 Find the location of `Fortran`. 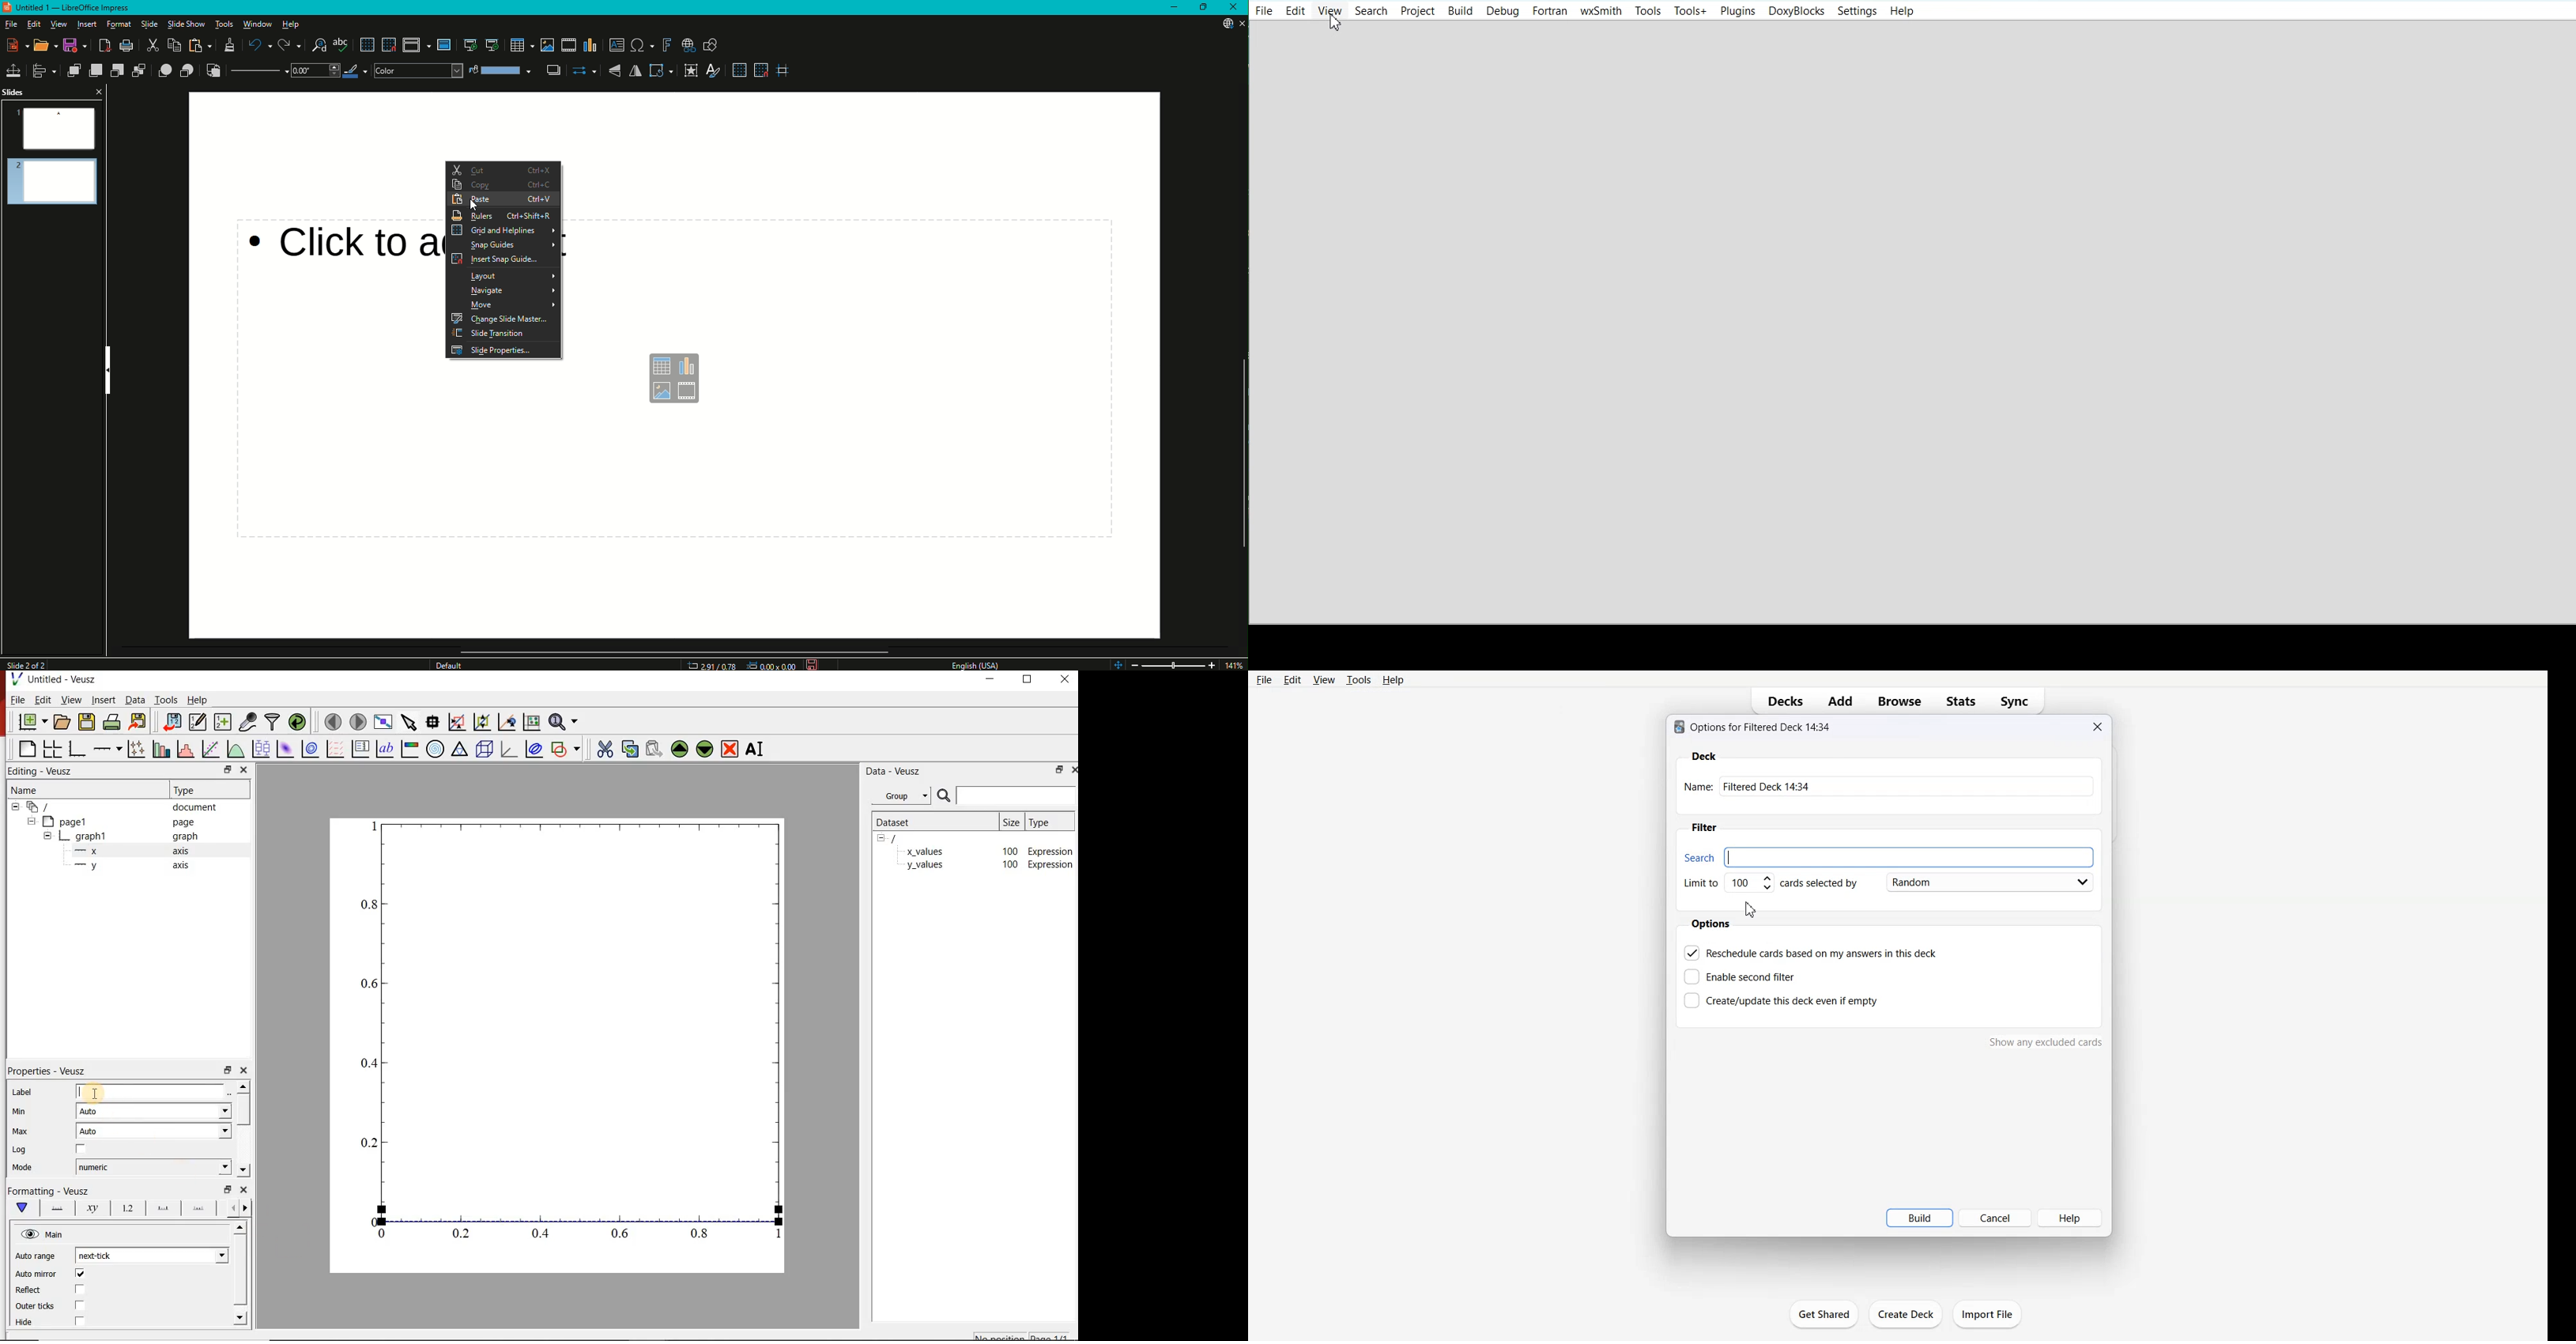

Fortran is located at coordinates (1550, 11).